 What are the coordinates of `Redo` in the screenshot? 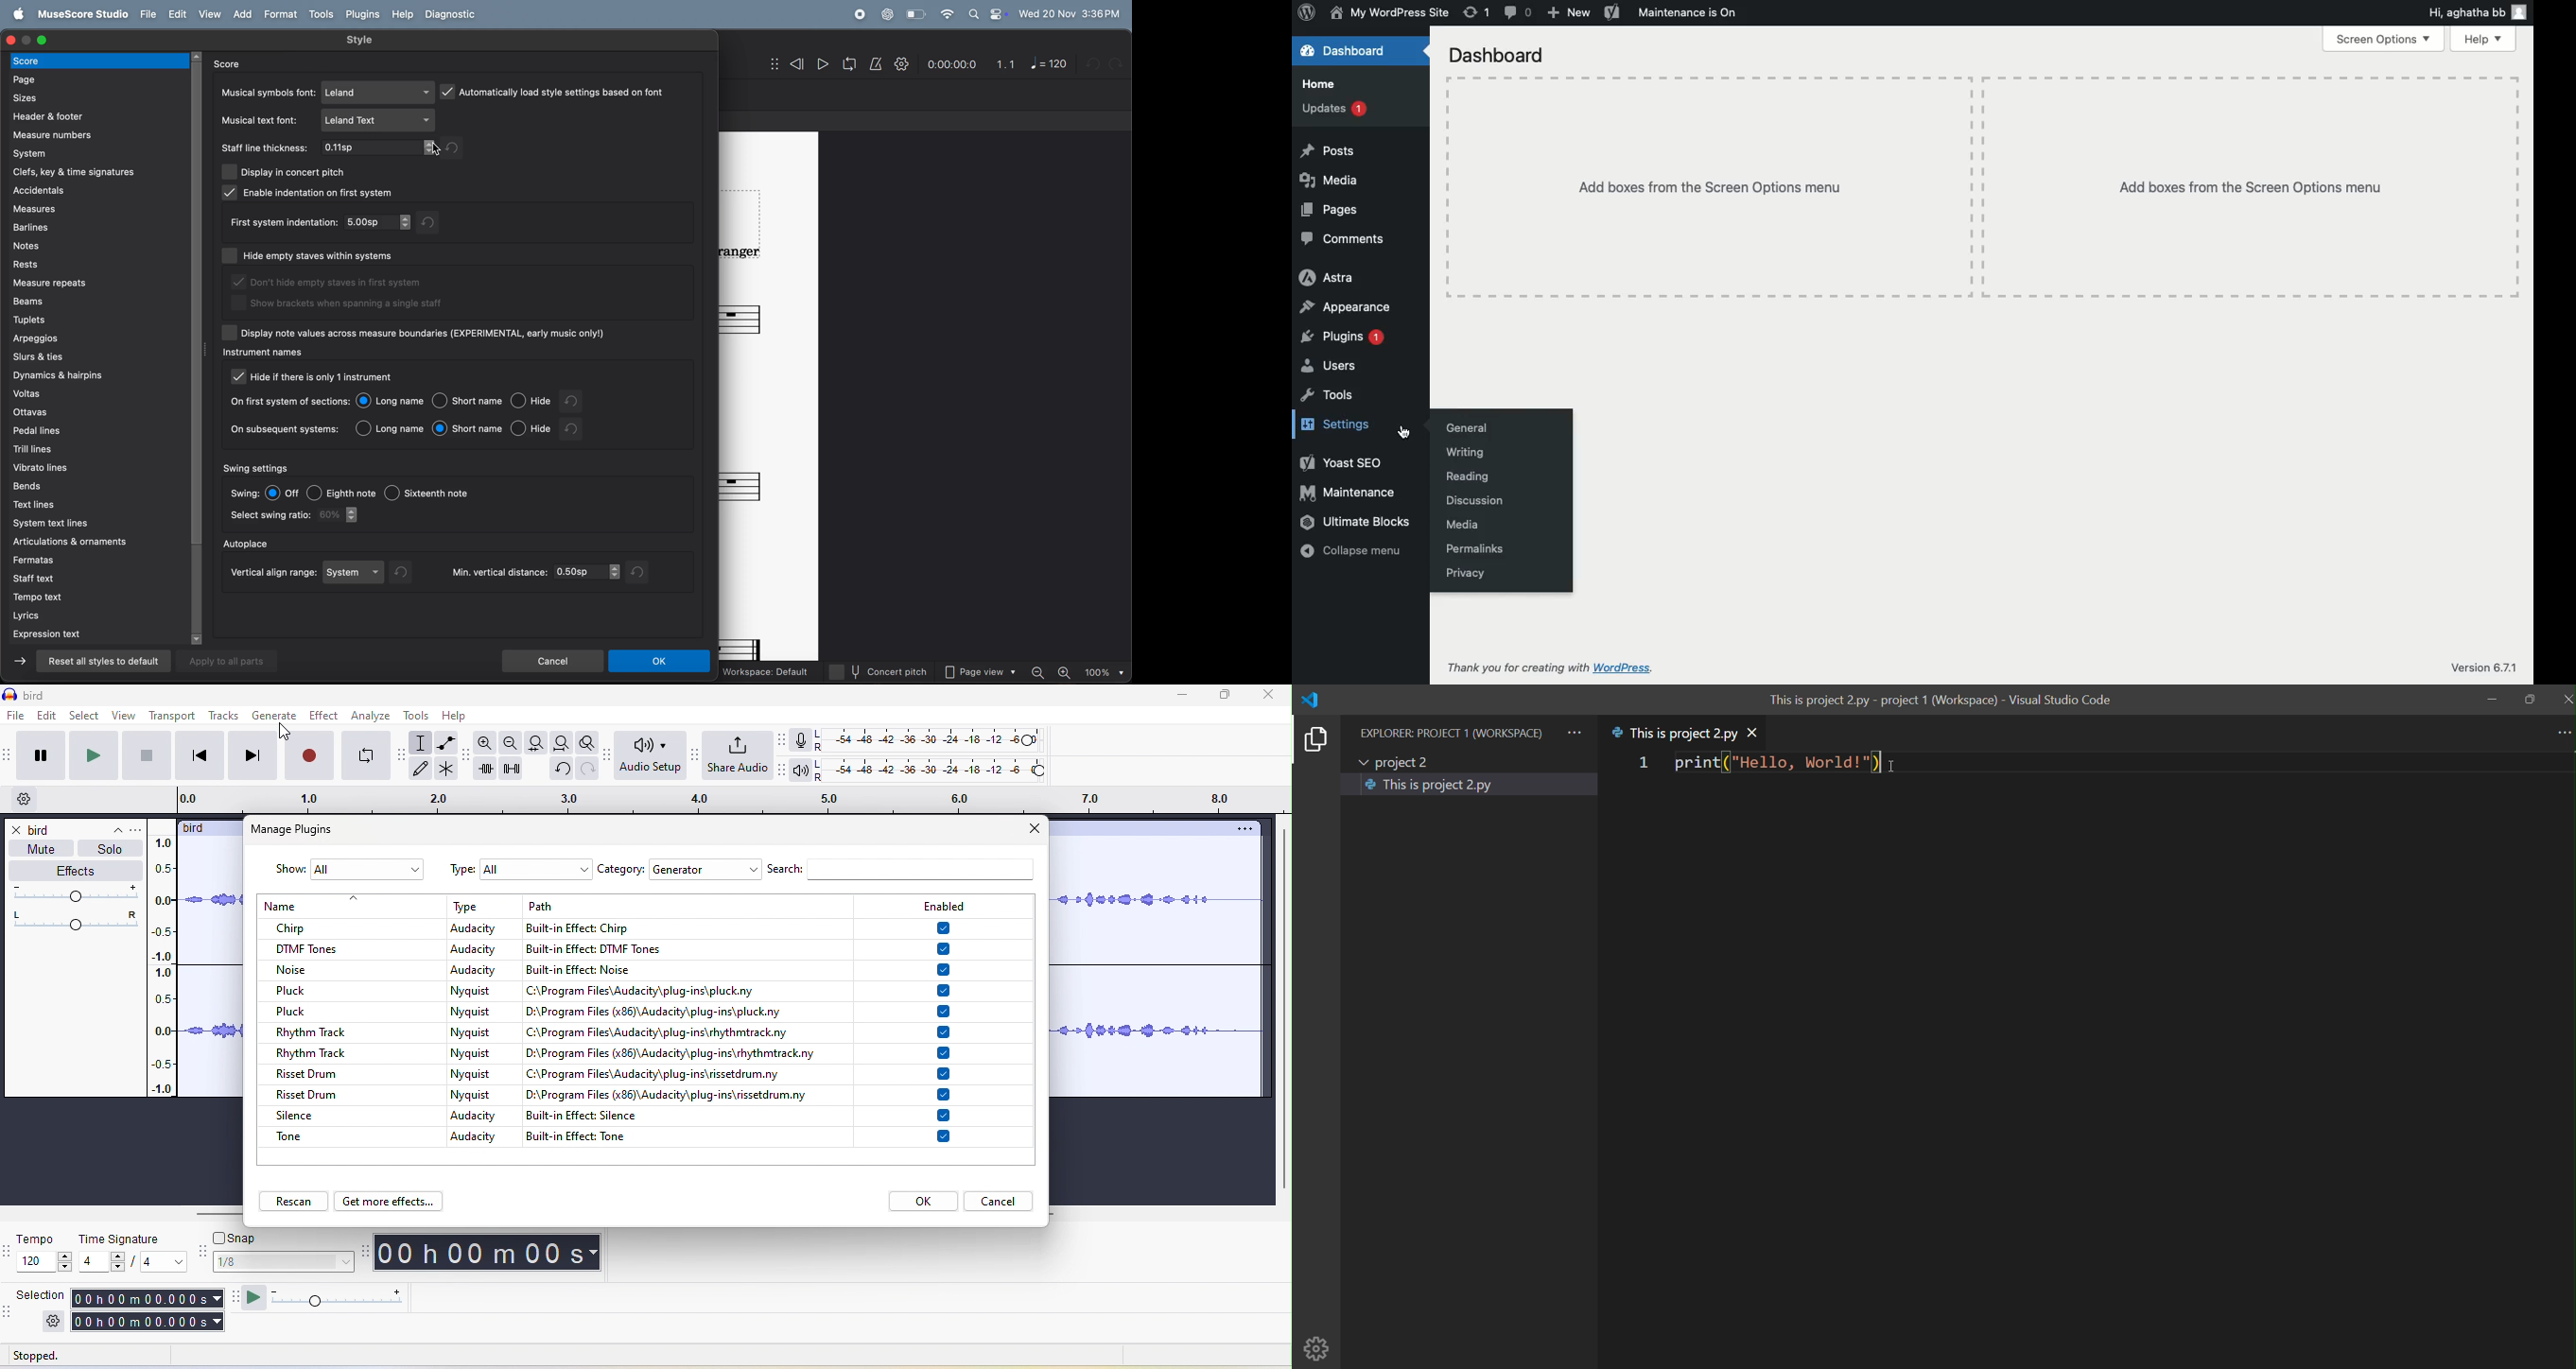 It's located at (1119, 64).